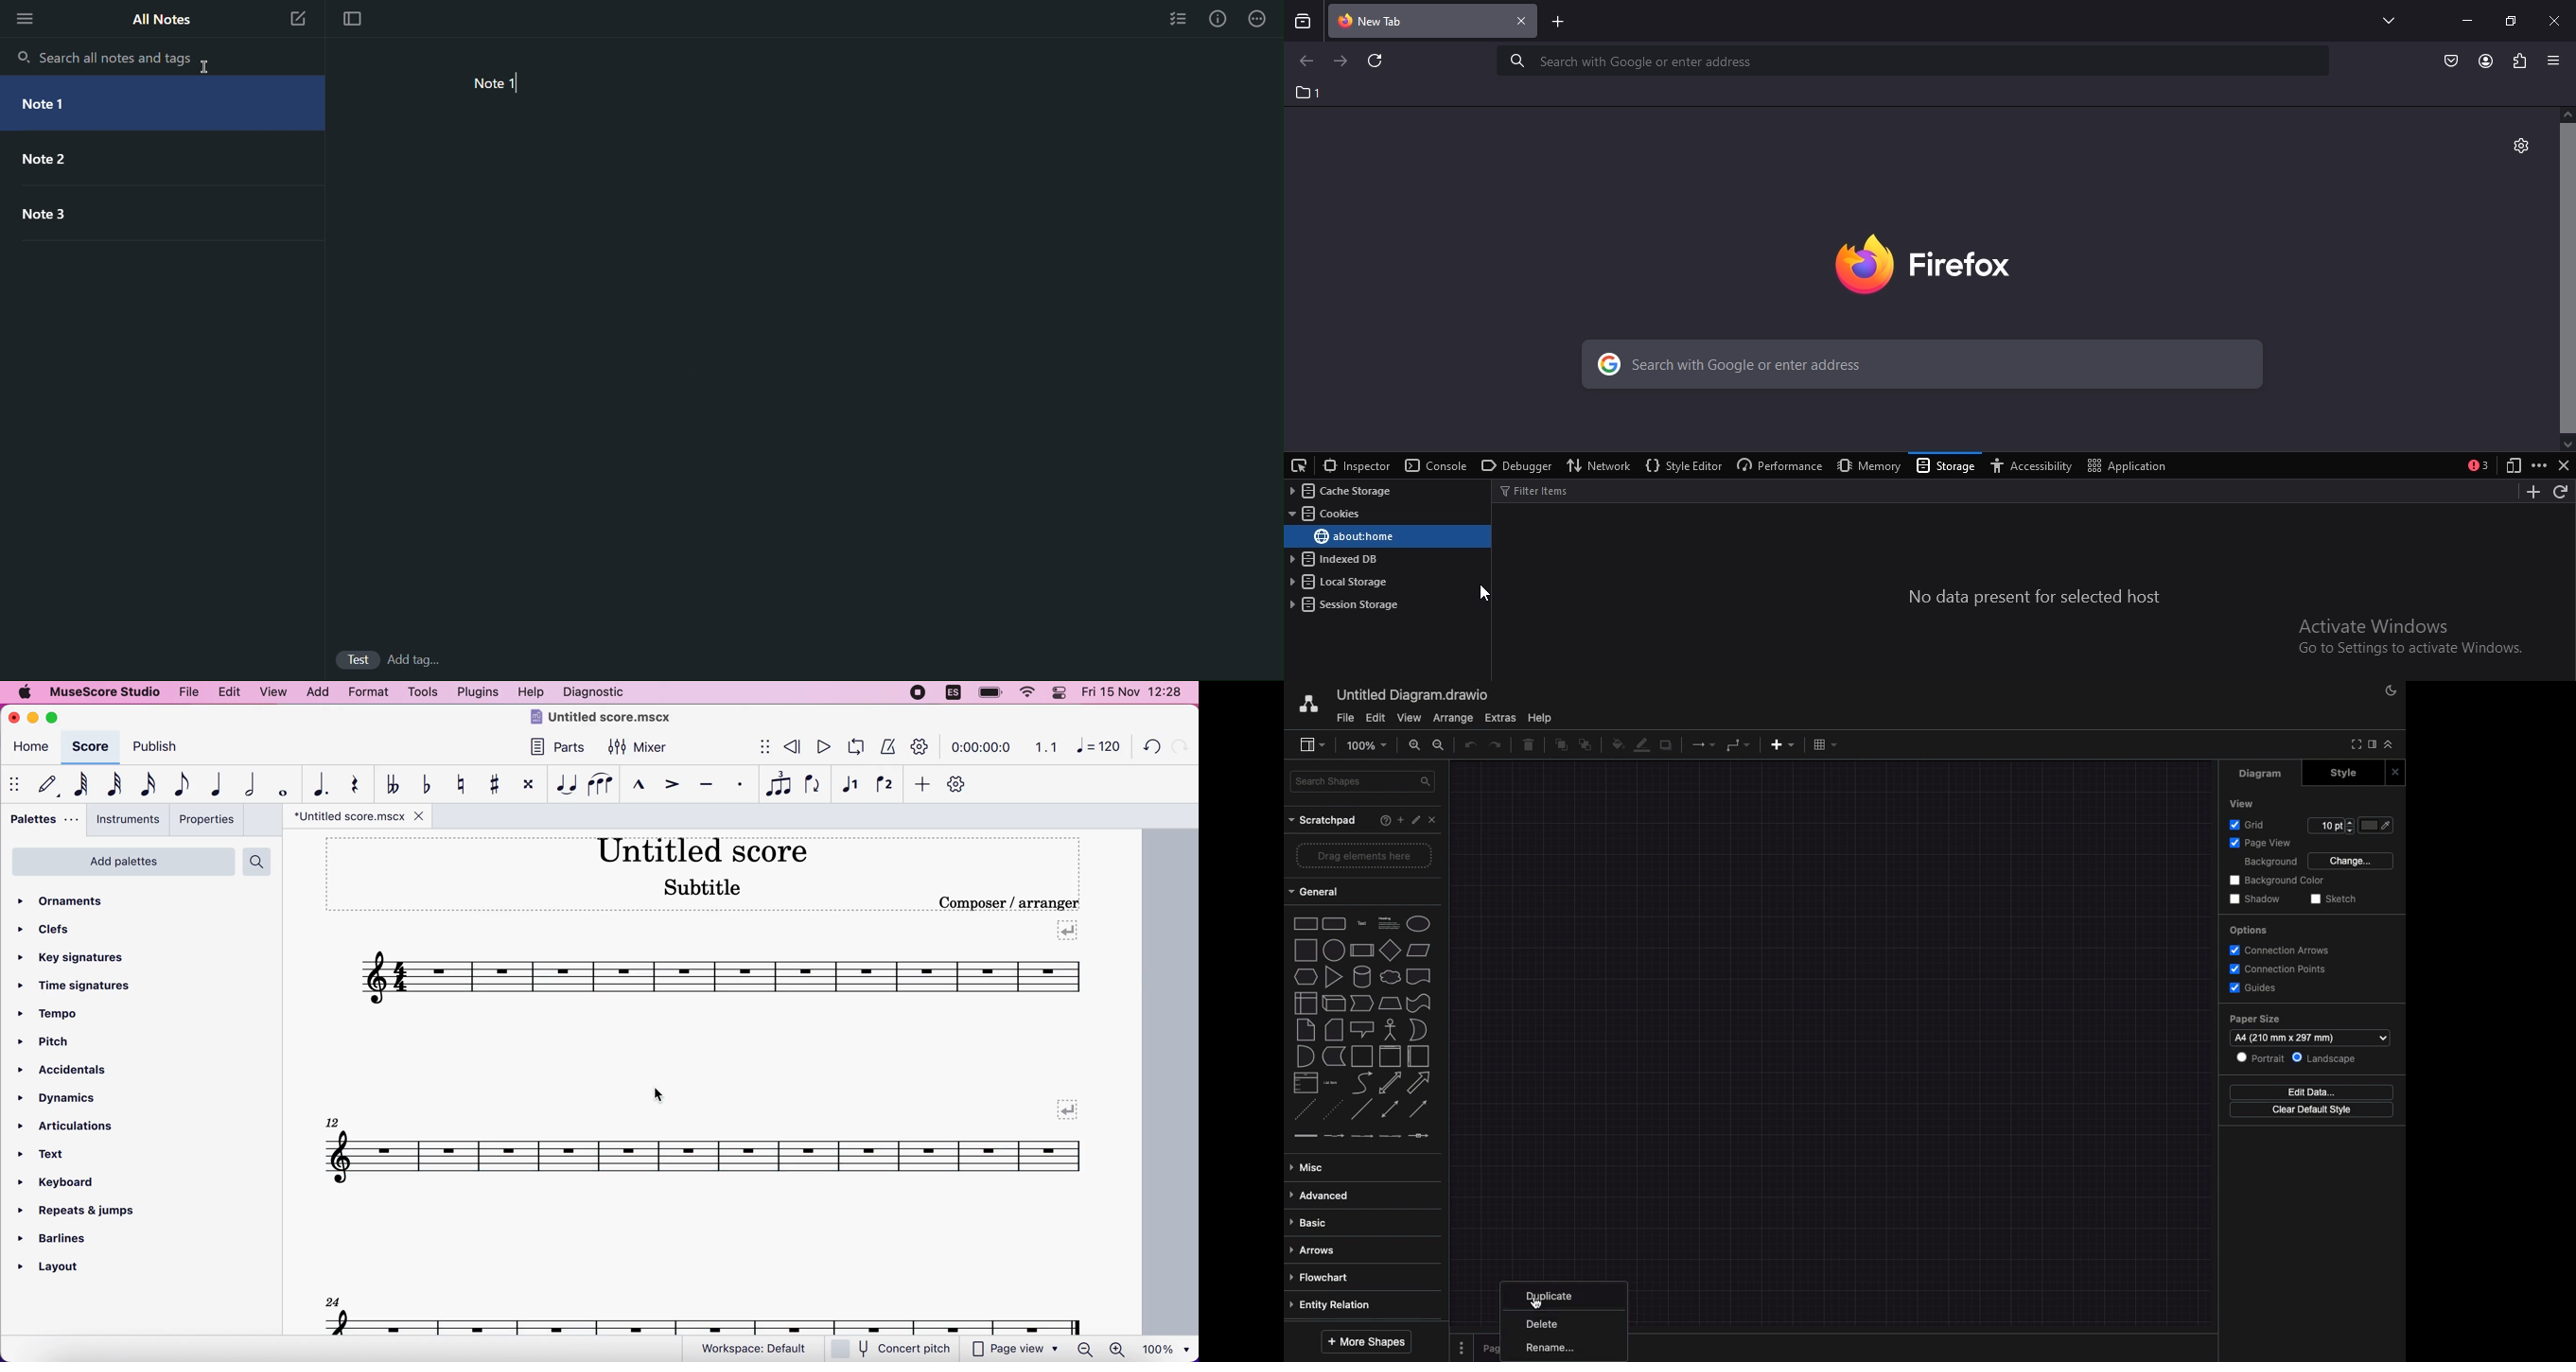 The height and width of the screenshot is (1372, 2576). I want to click on circle , so click(1335, 951).